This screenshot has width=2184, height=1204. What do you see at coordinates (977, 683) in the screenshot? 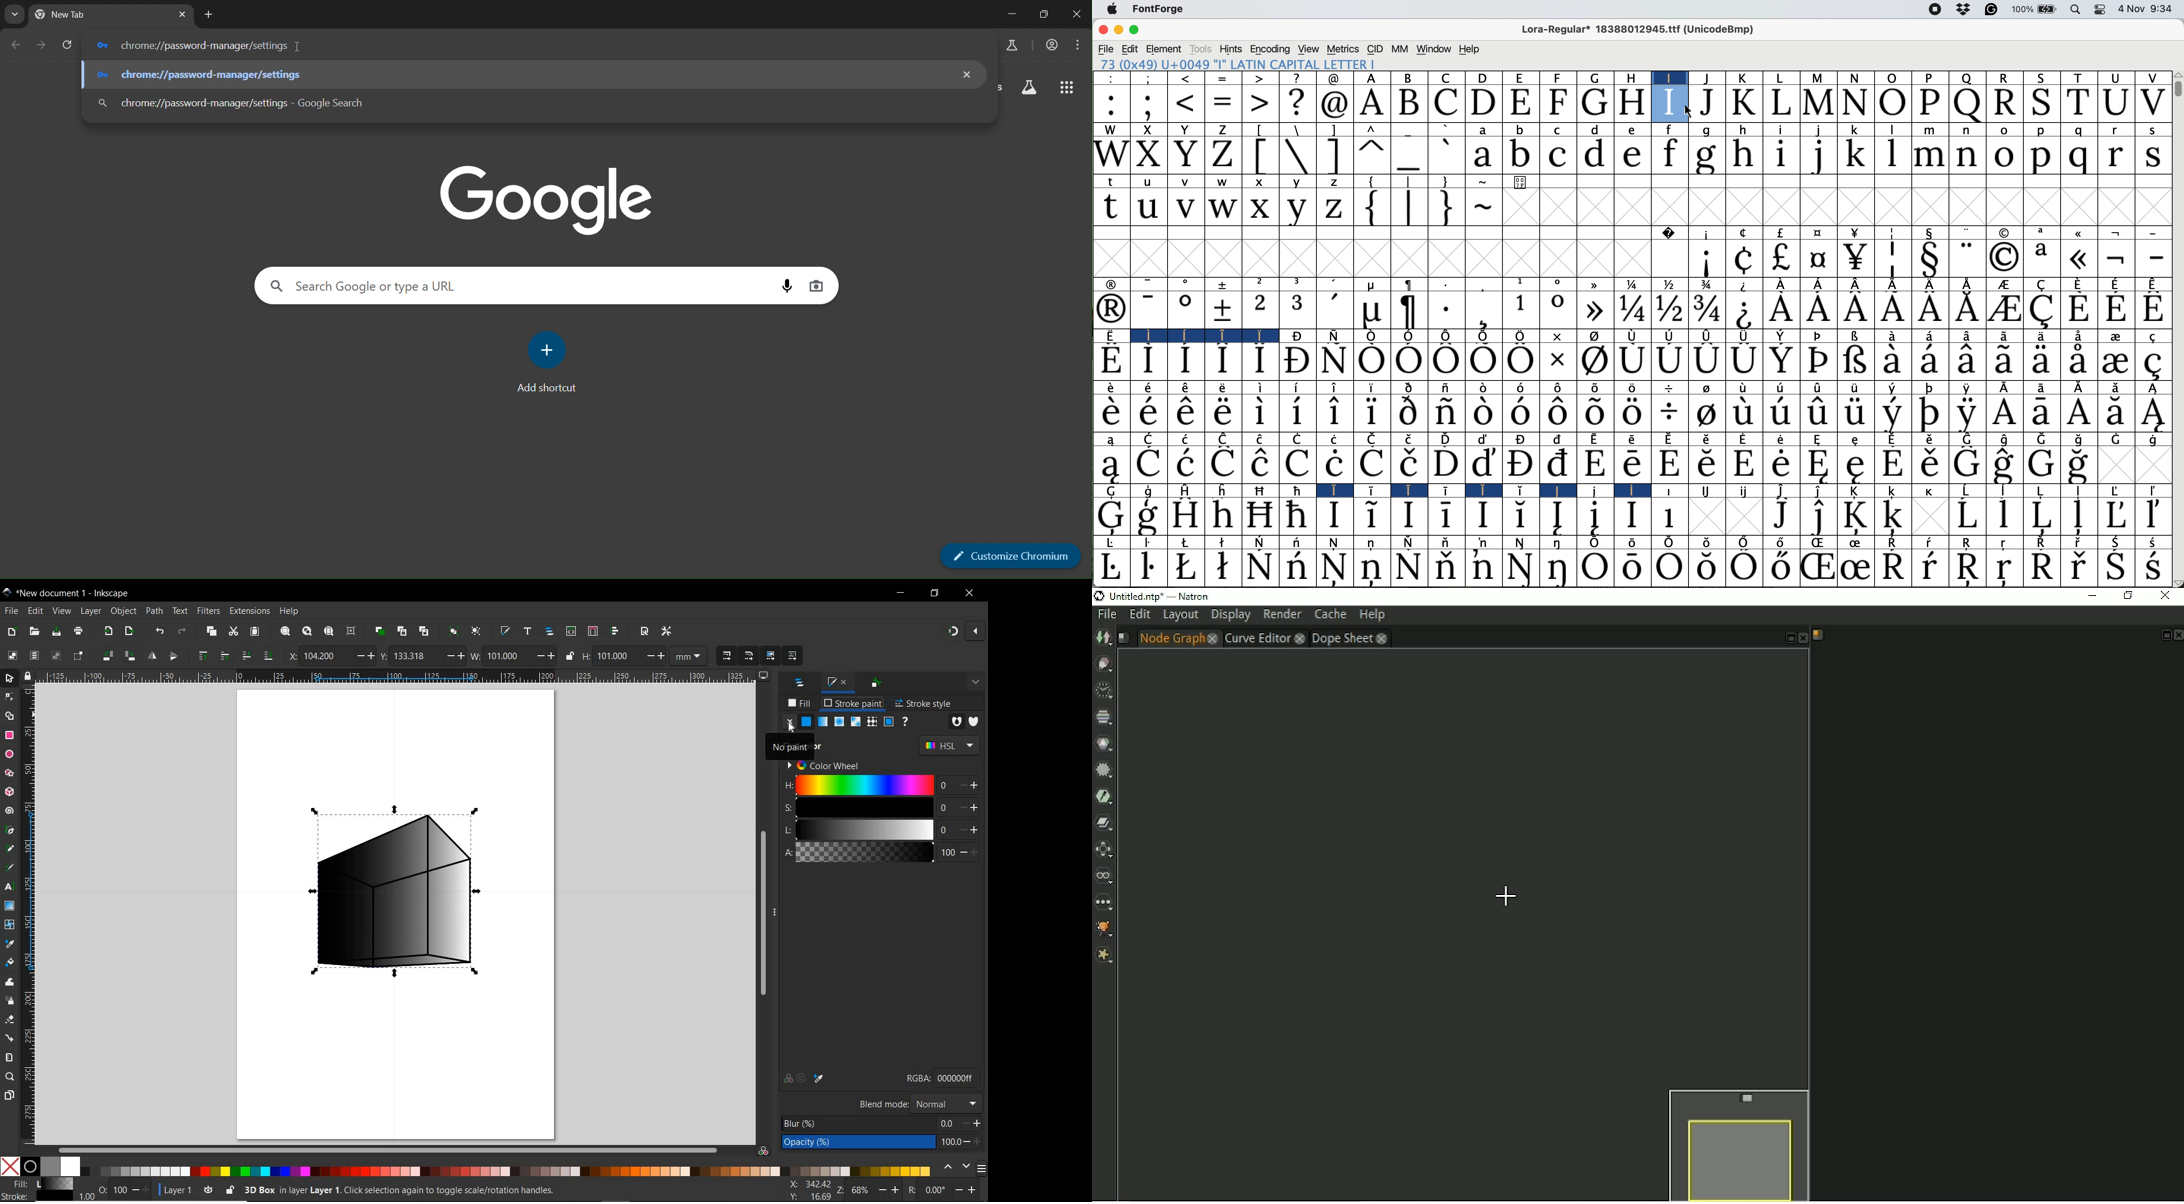
I see `EXPAND` at bounding box center [977, 683].